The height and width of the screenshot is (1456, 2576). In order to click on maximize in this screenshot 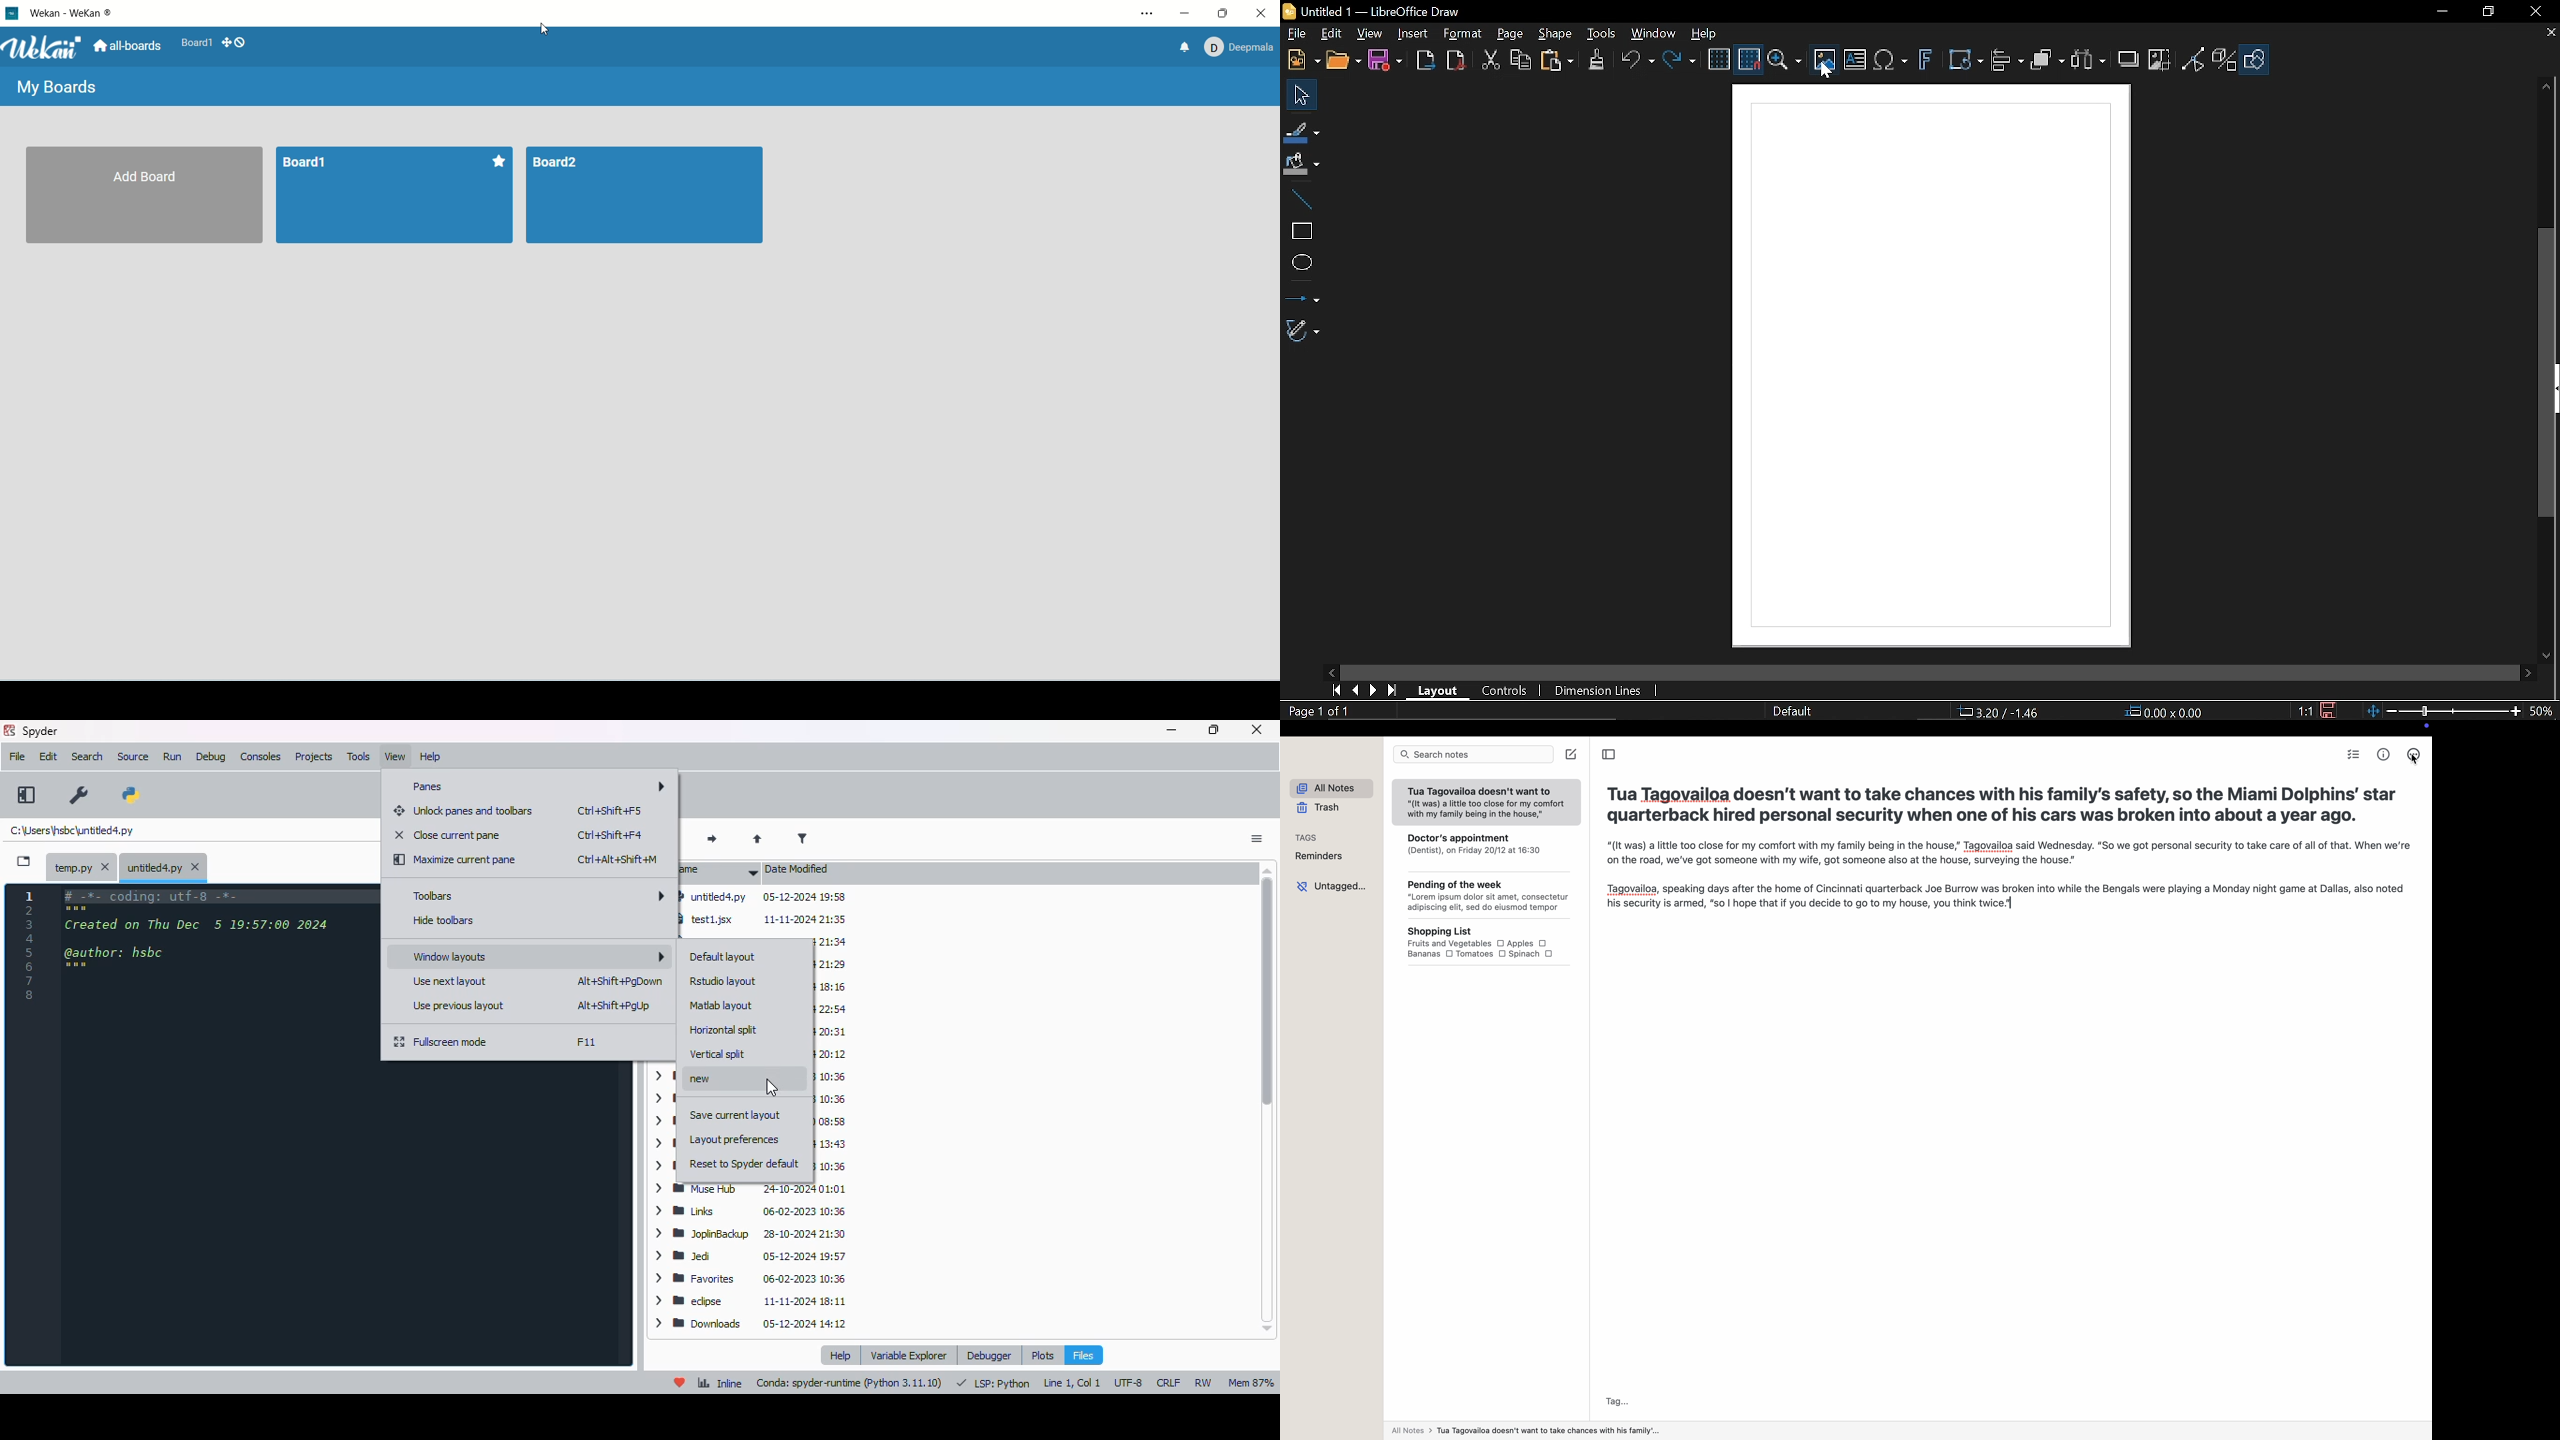, I will do `click(1214, 729)`.